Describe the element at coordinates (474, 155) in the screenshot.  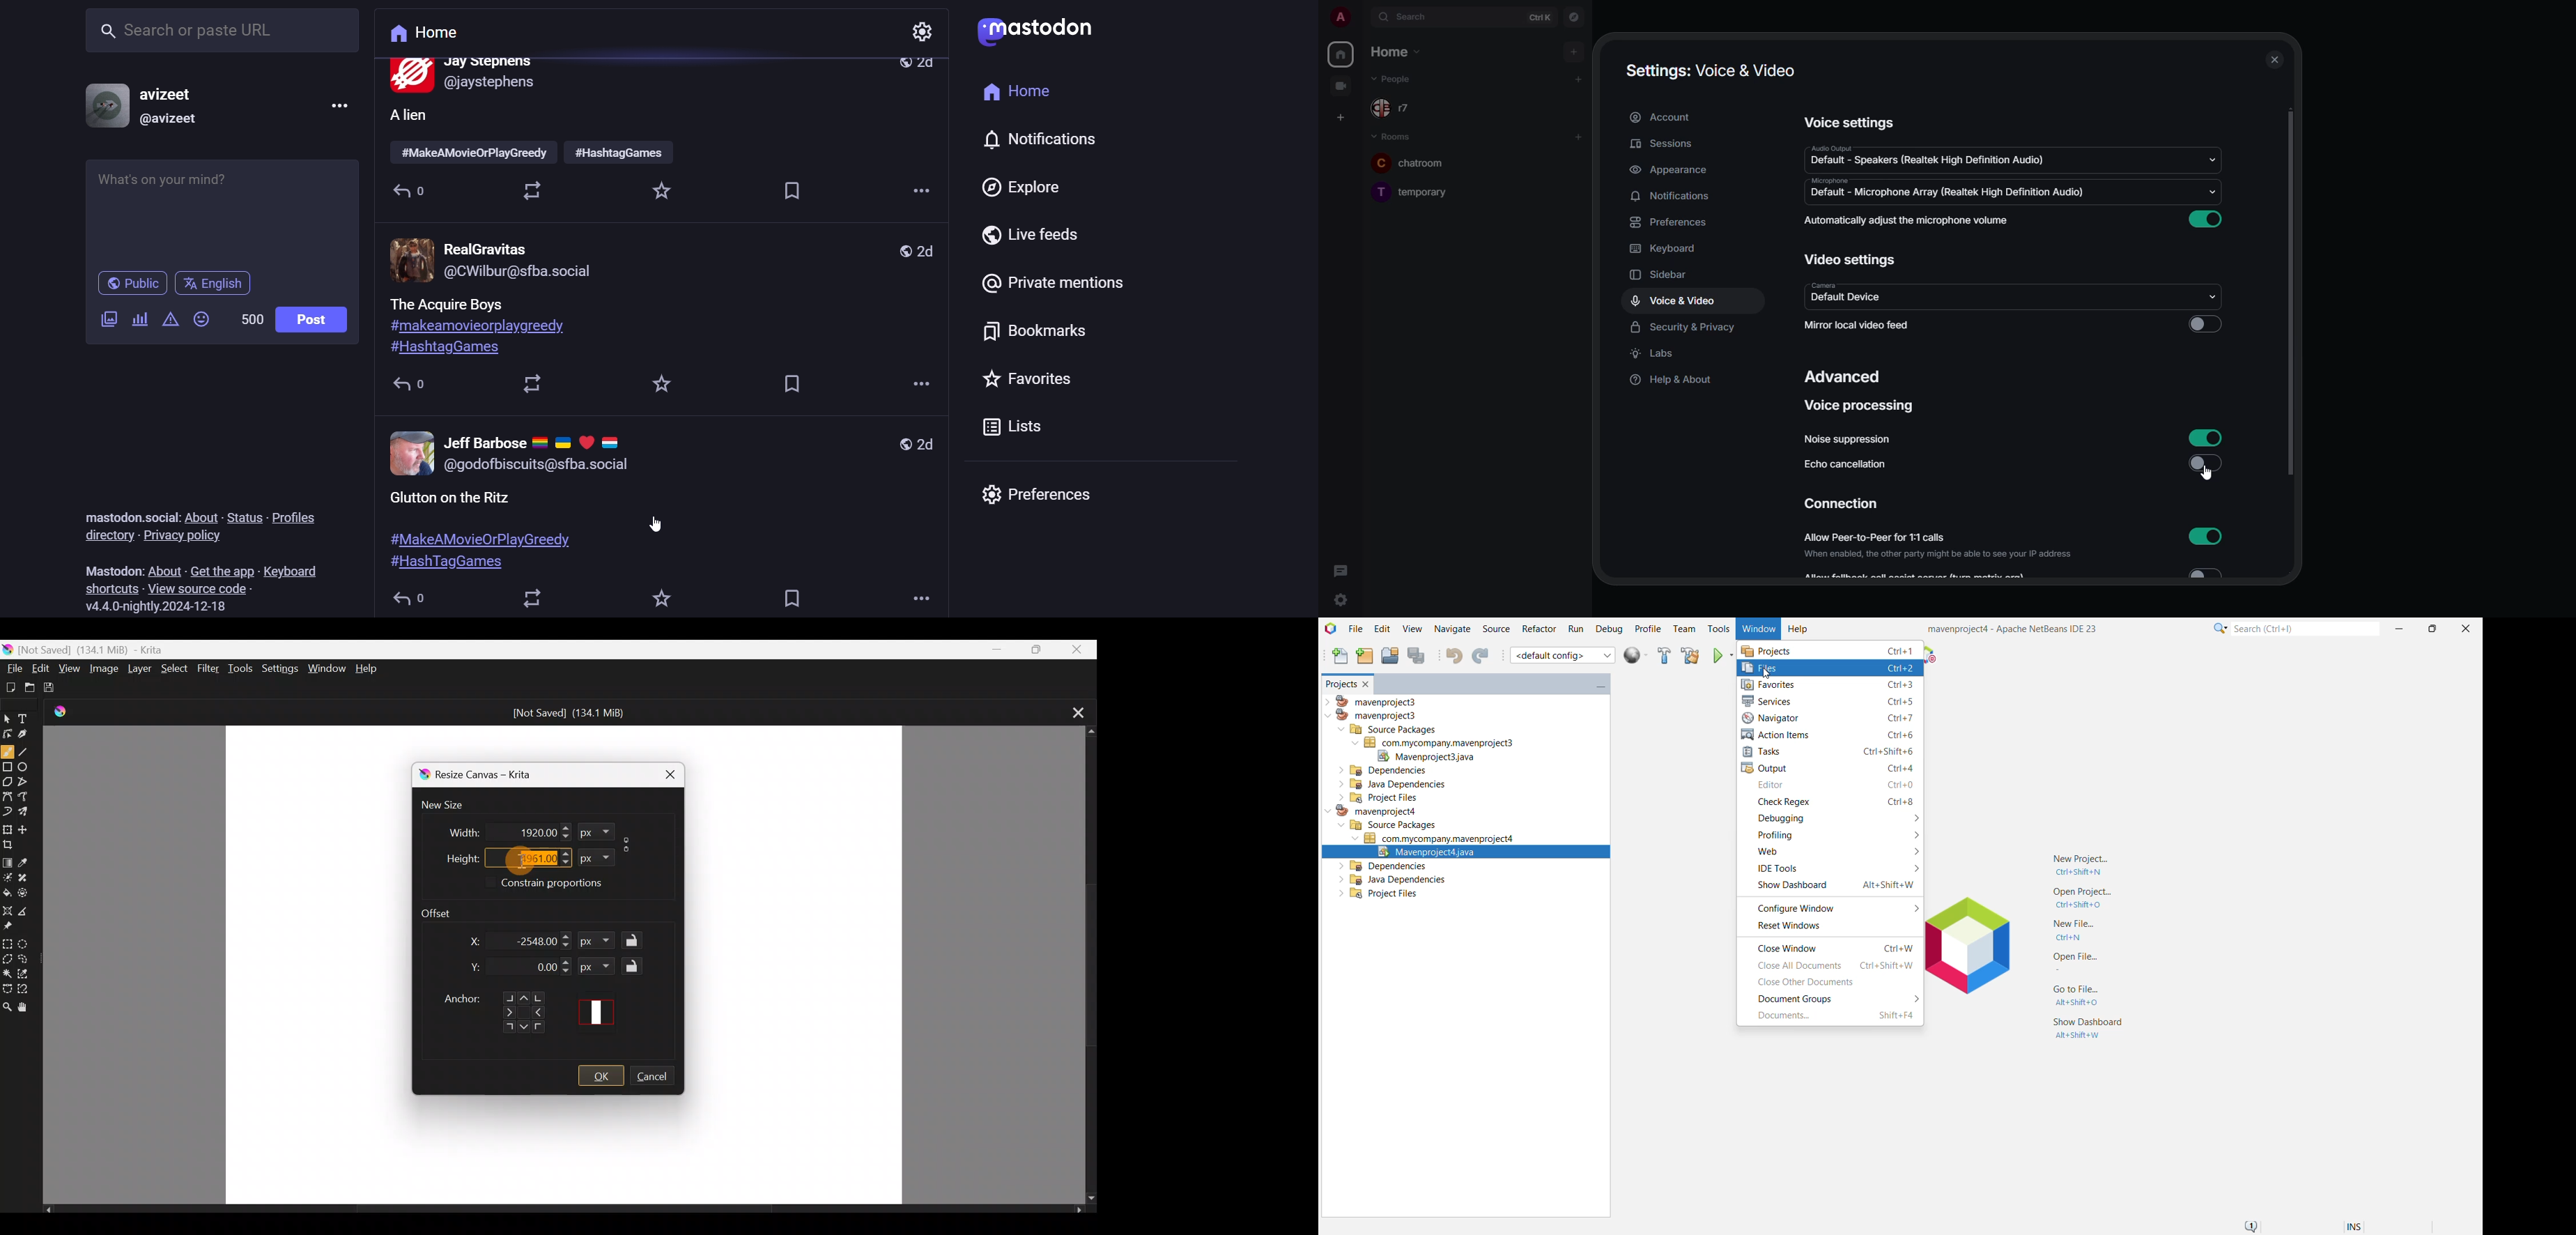
I see `hashtag` at that location.